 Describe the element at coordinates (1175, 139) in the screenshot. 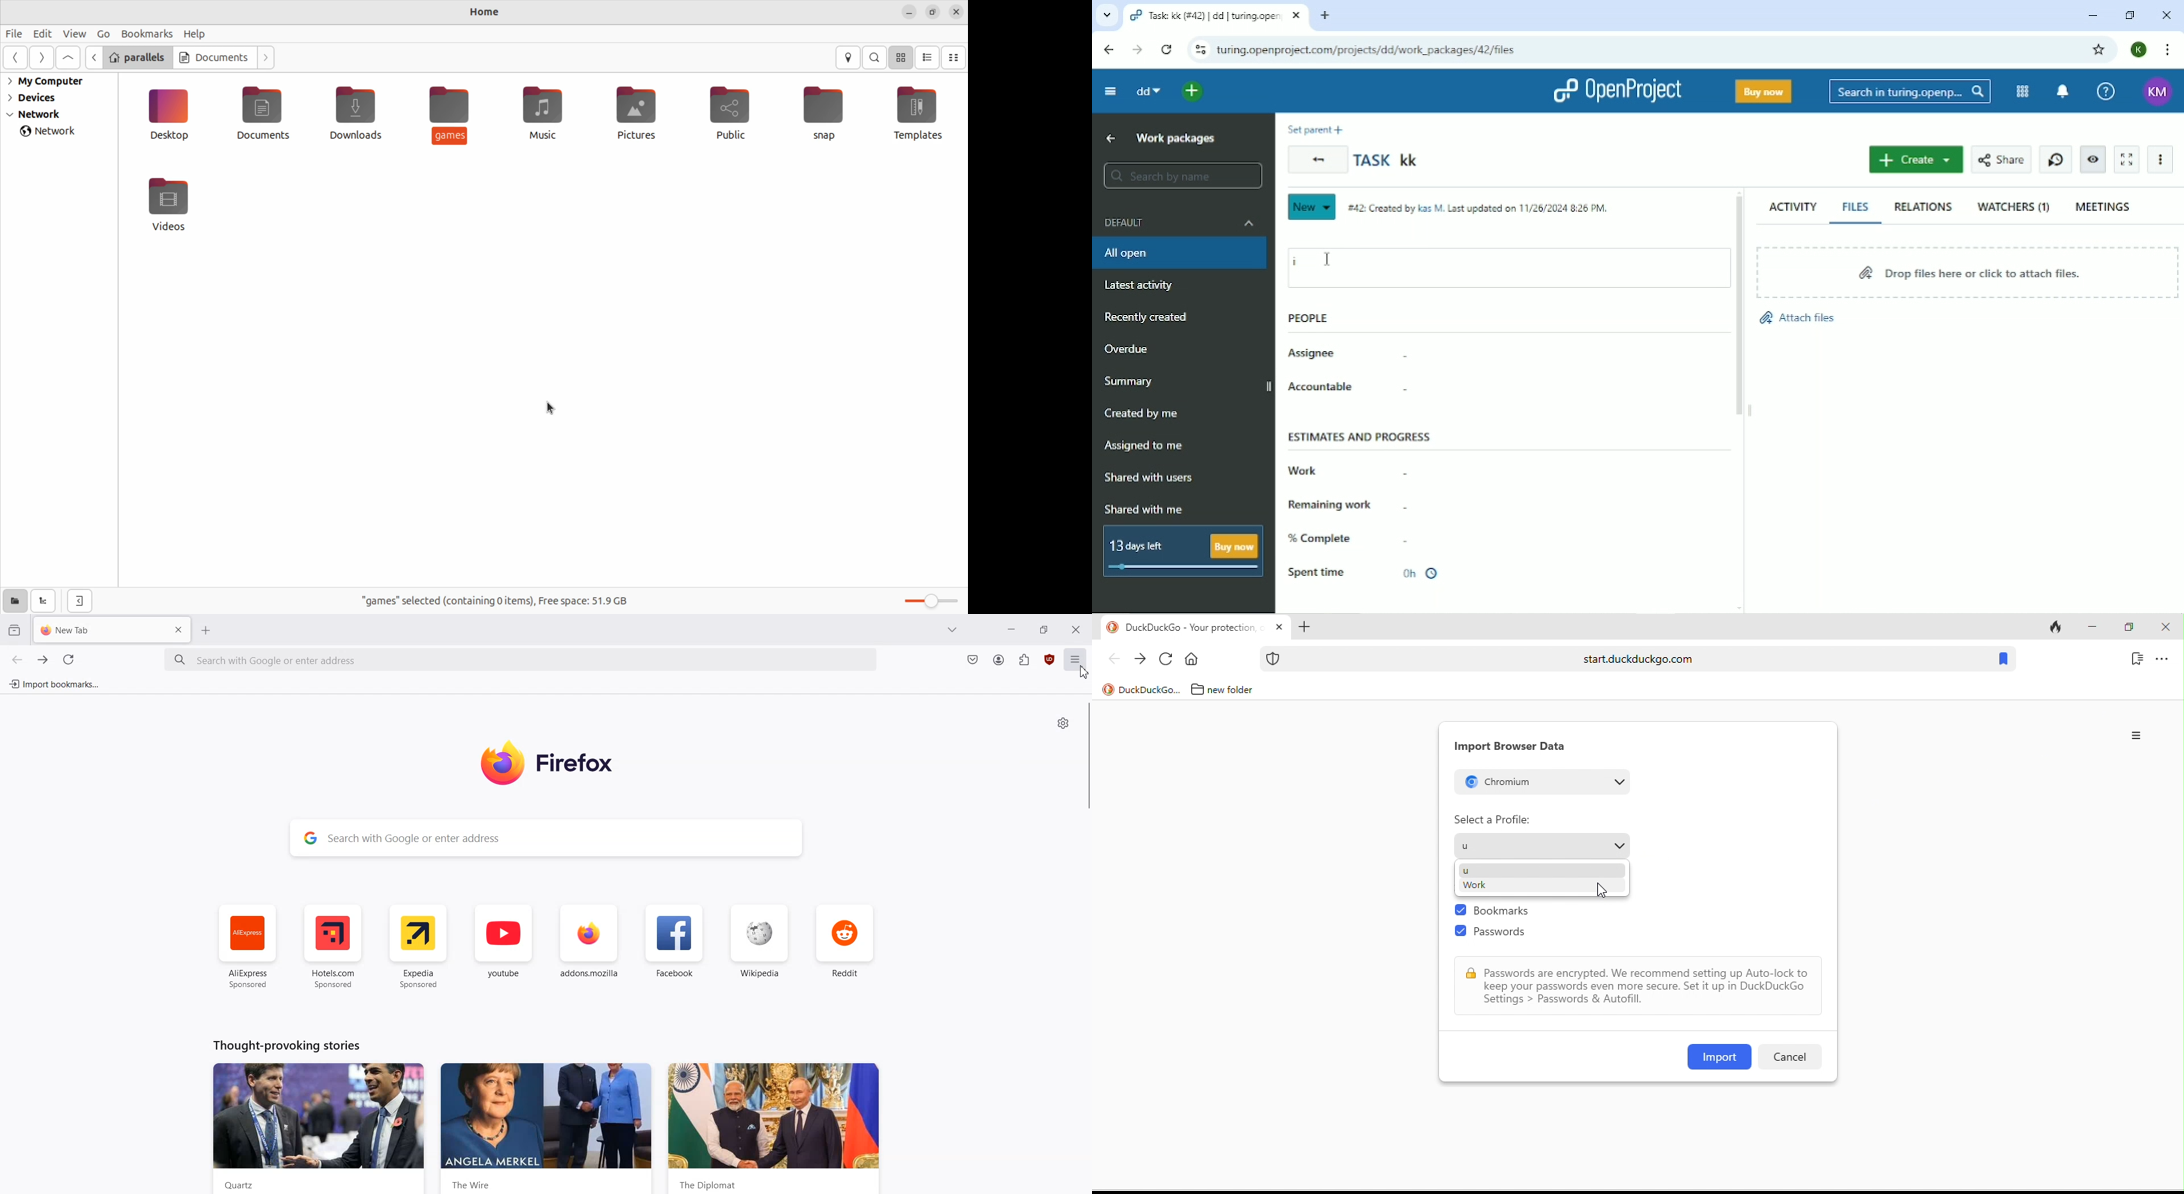

I see `Work packages` at that location.